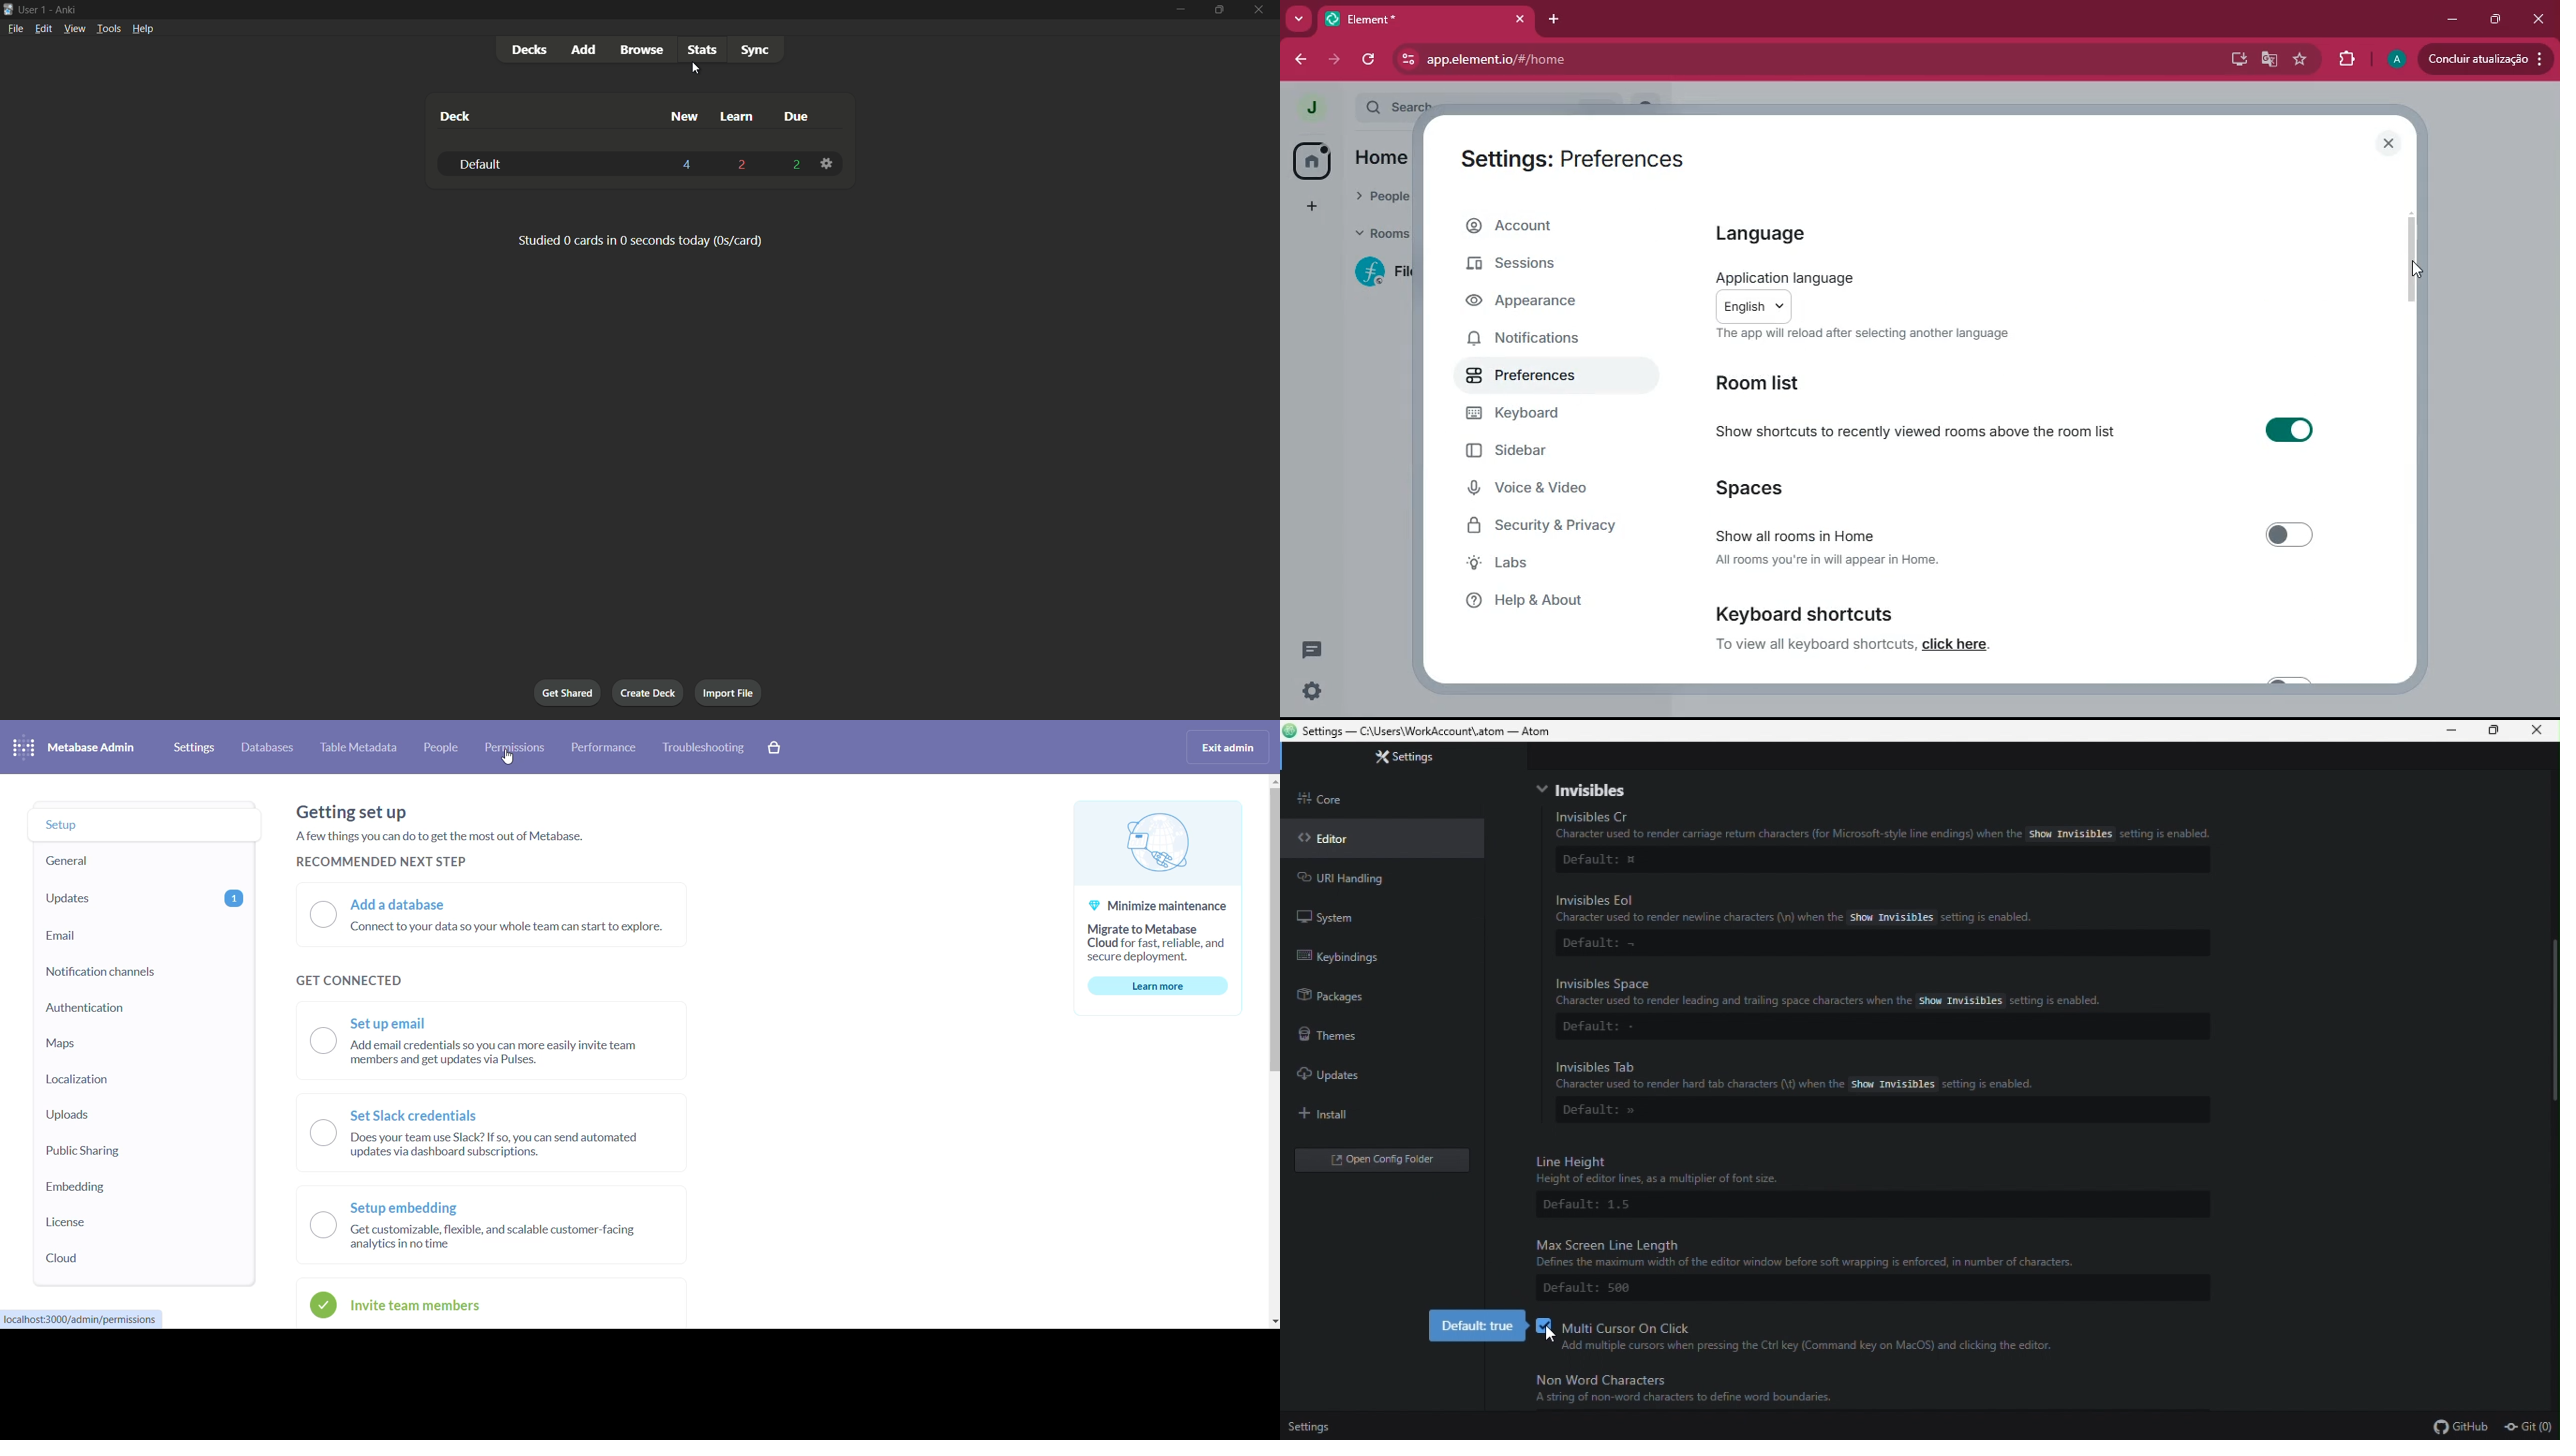 The height and width of the screenshot is (1456, 2576). I want to click on add, so click(585, 51).